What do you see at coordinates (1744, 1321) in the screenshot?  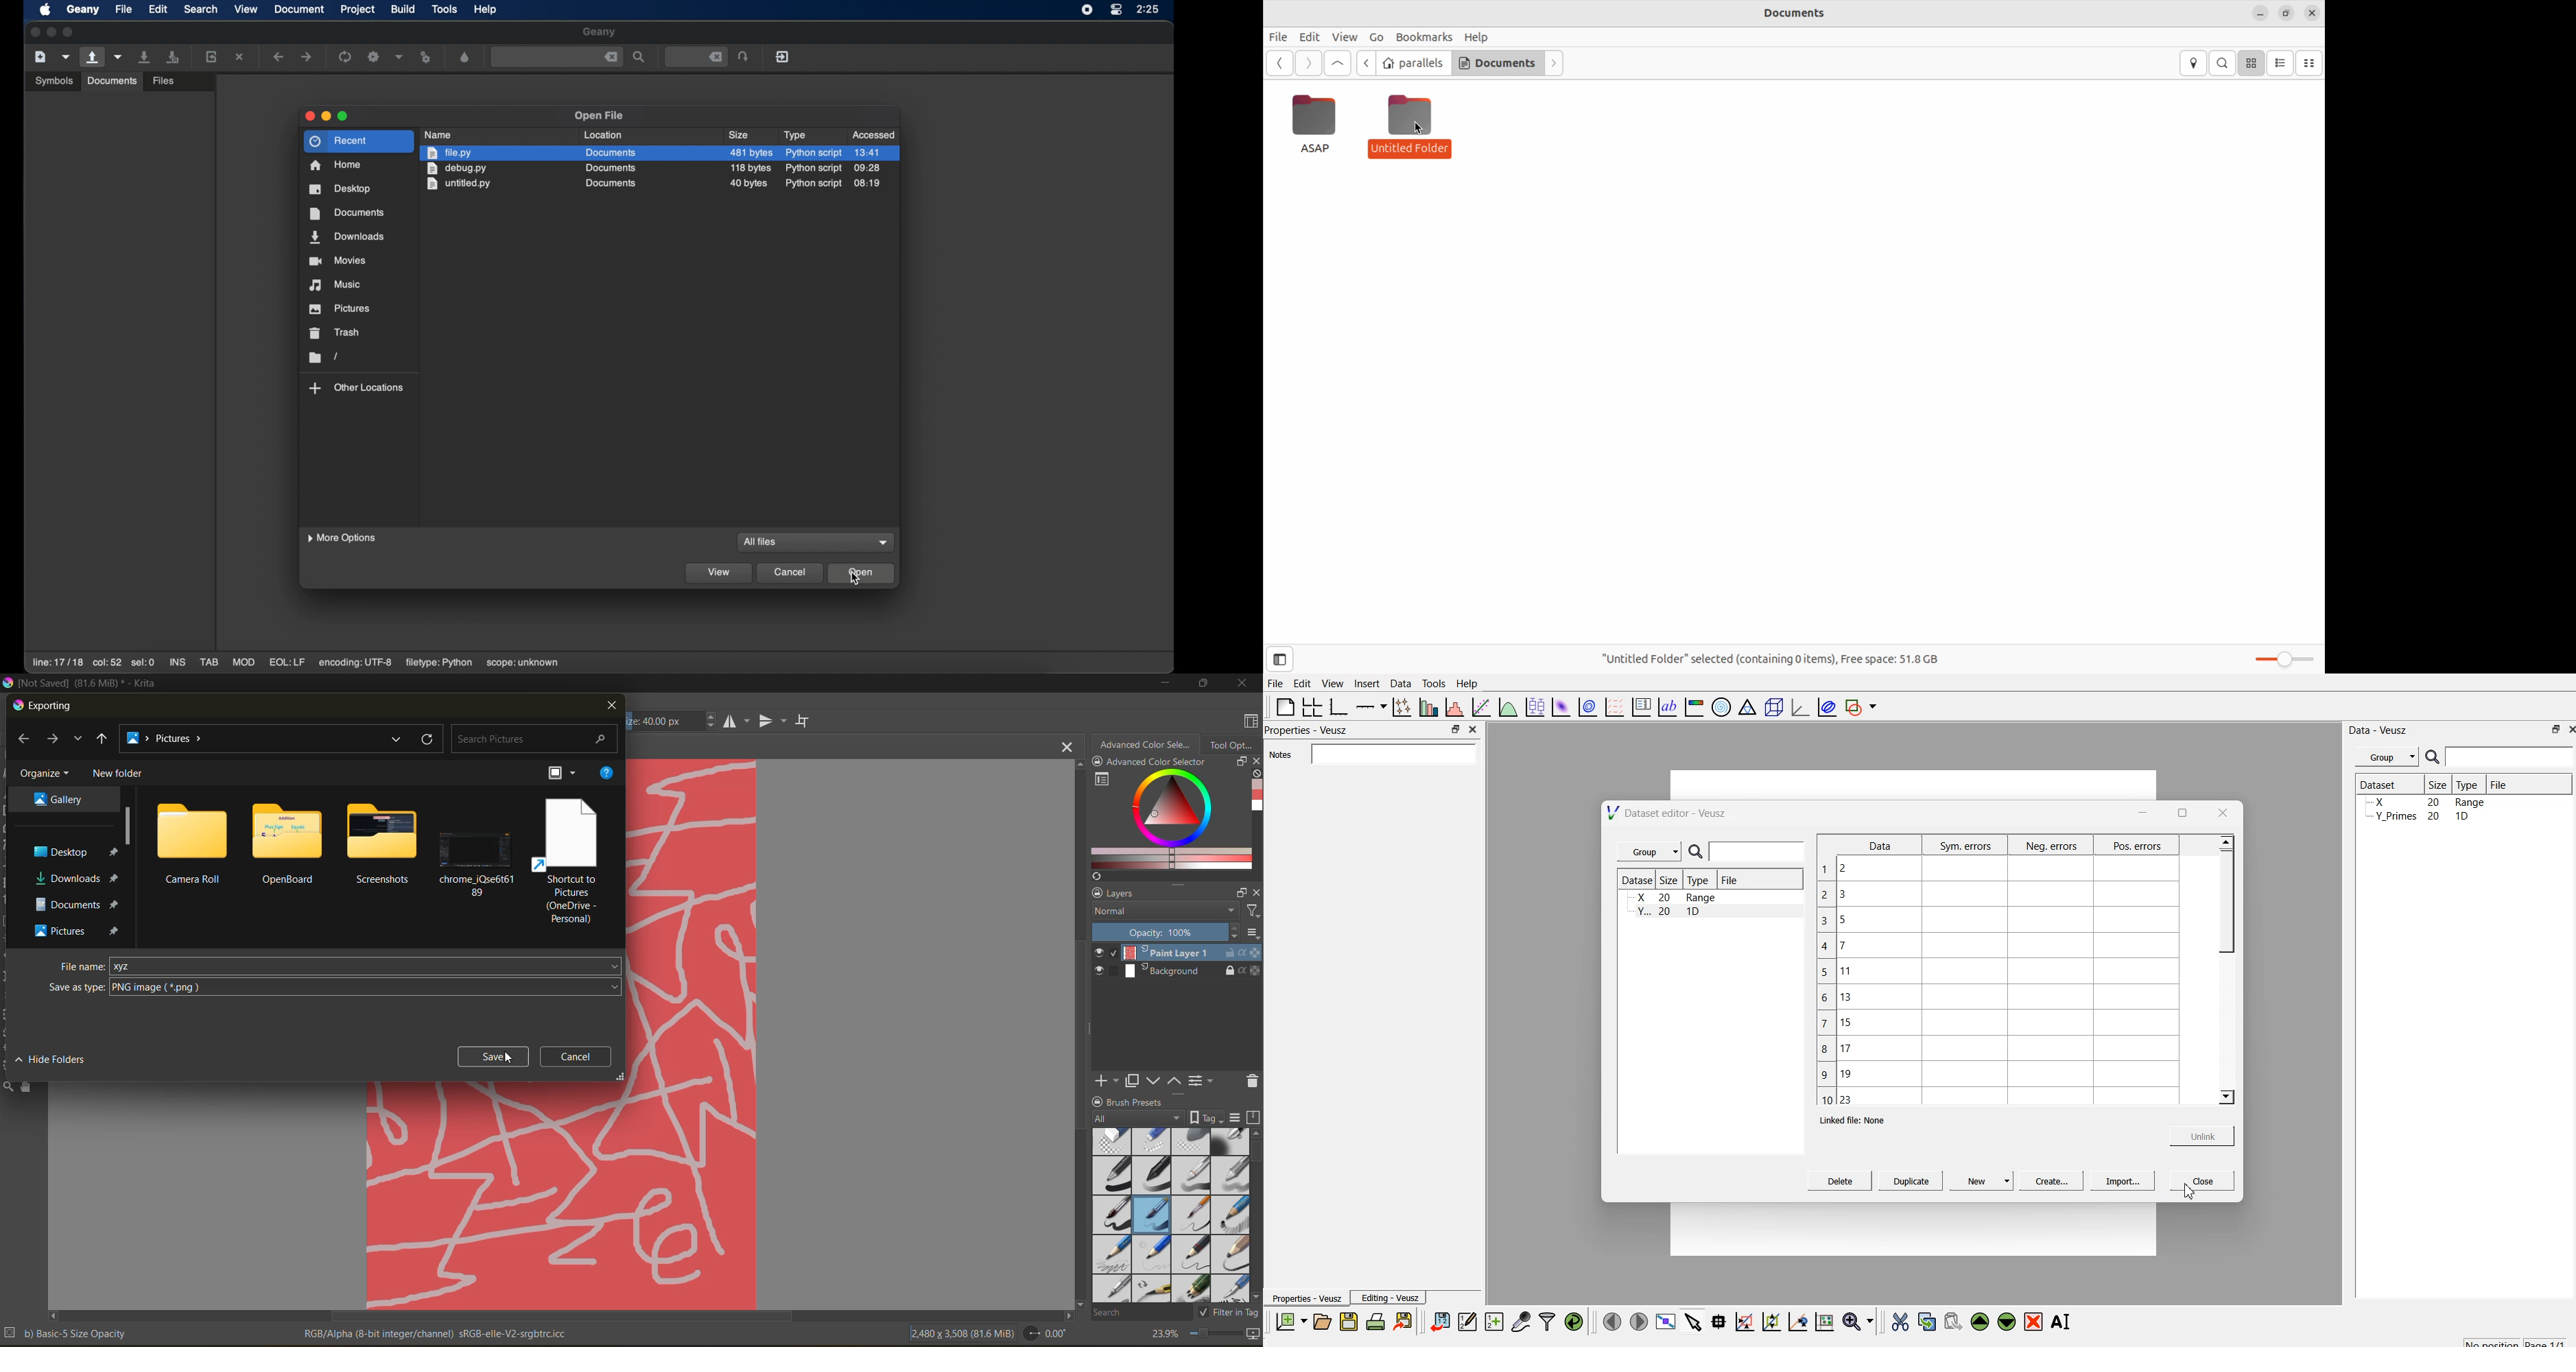 I see `draw rectangle to zoom` at bounding box center [1744, 1321].